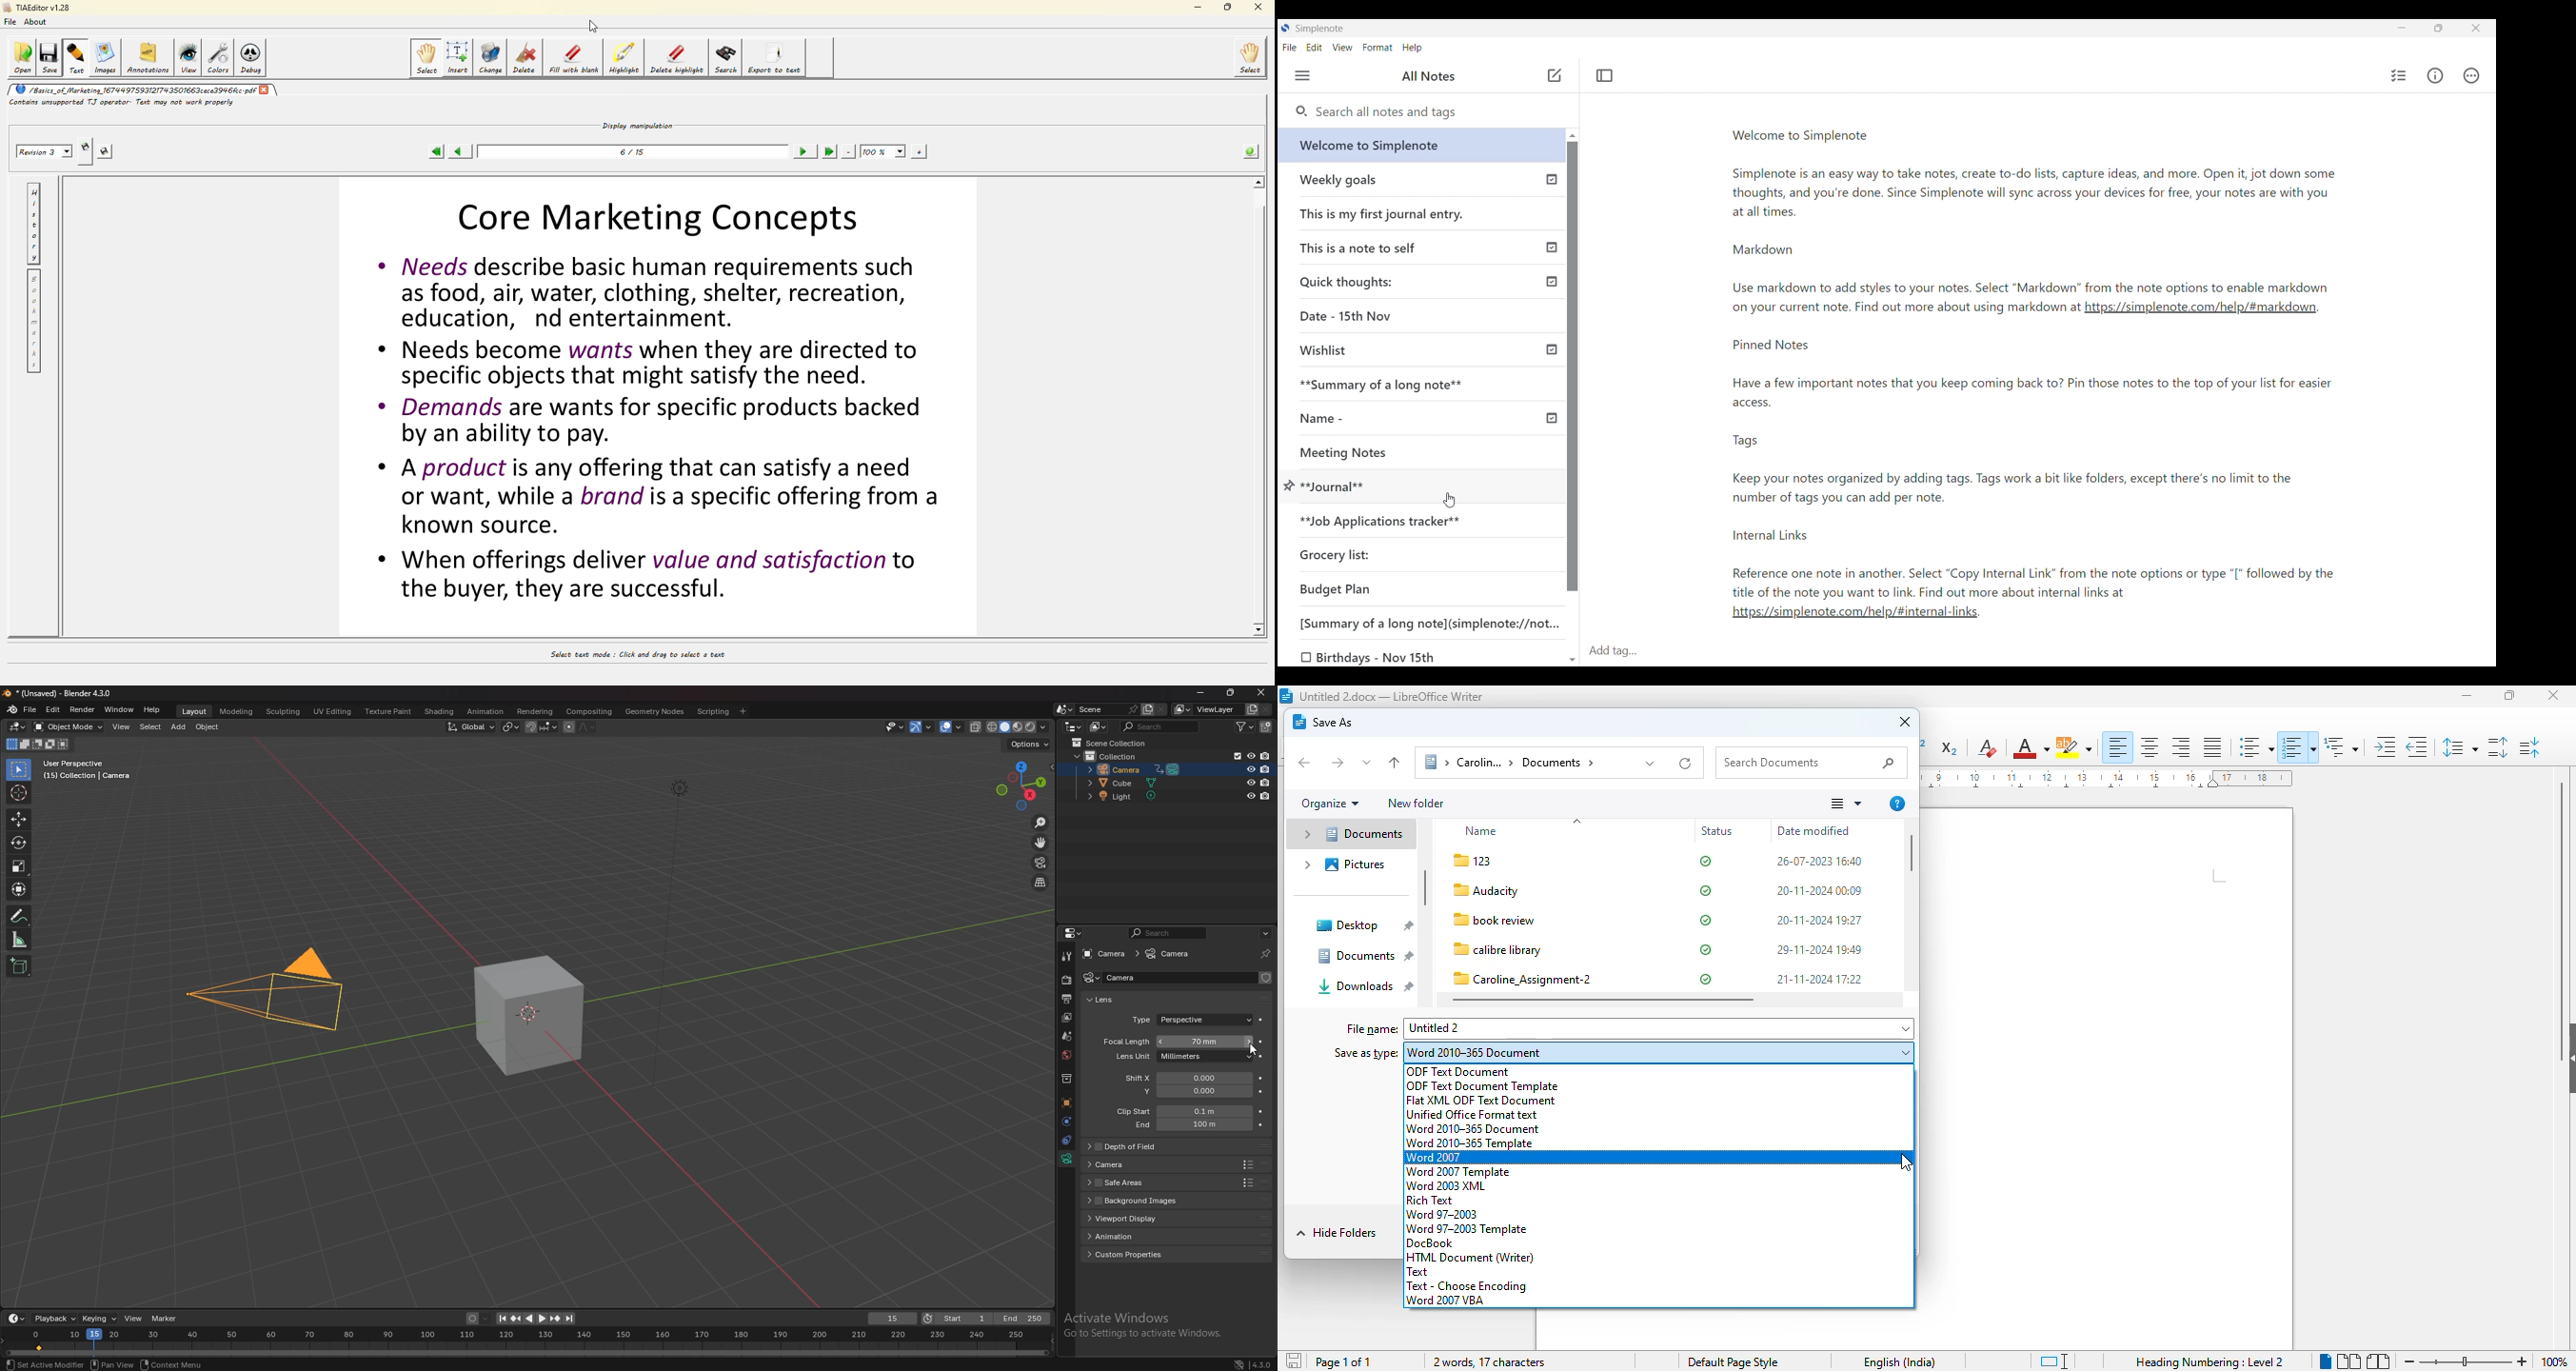 Image resolution: width=2576 pixels, height=1372 pixels. I want to click on clip start, so click(1181, 1111).